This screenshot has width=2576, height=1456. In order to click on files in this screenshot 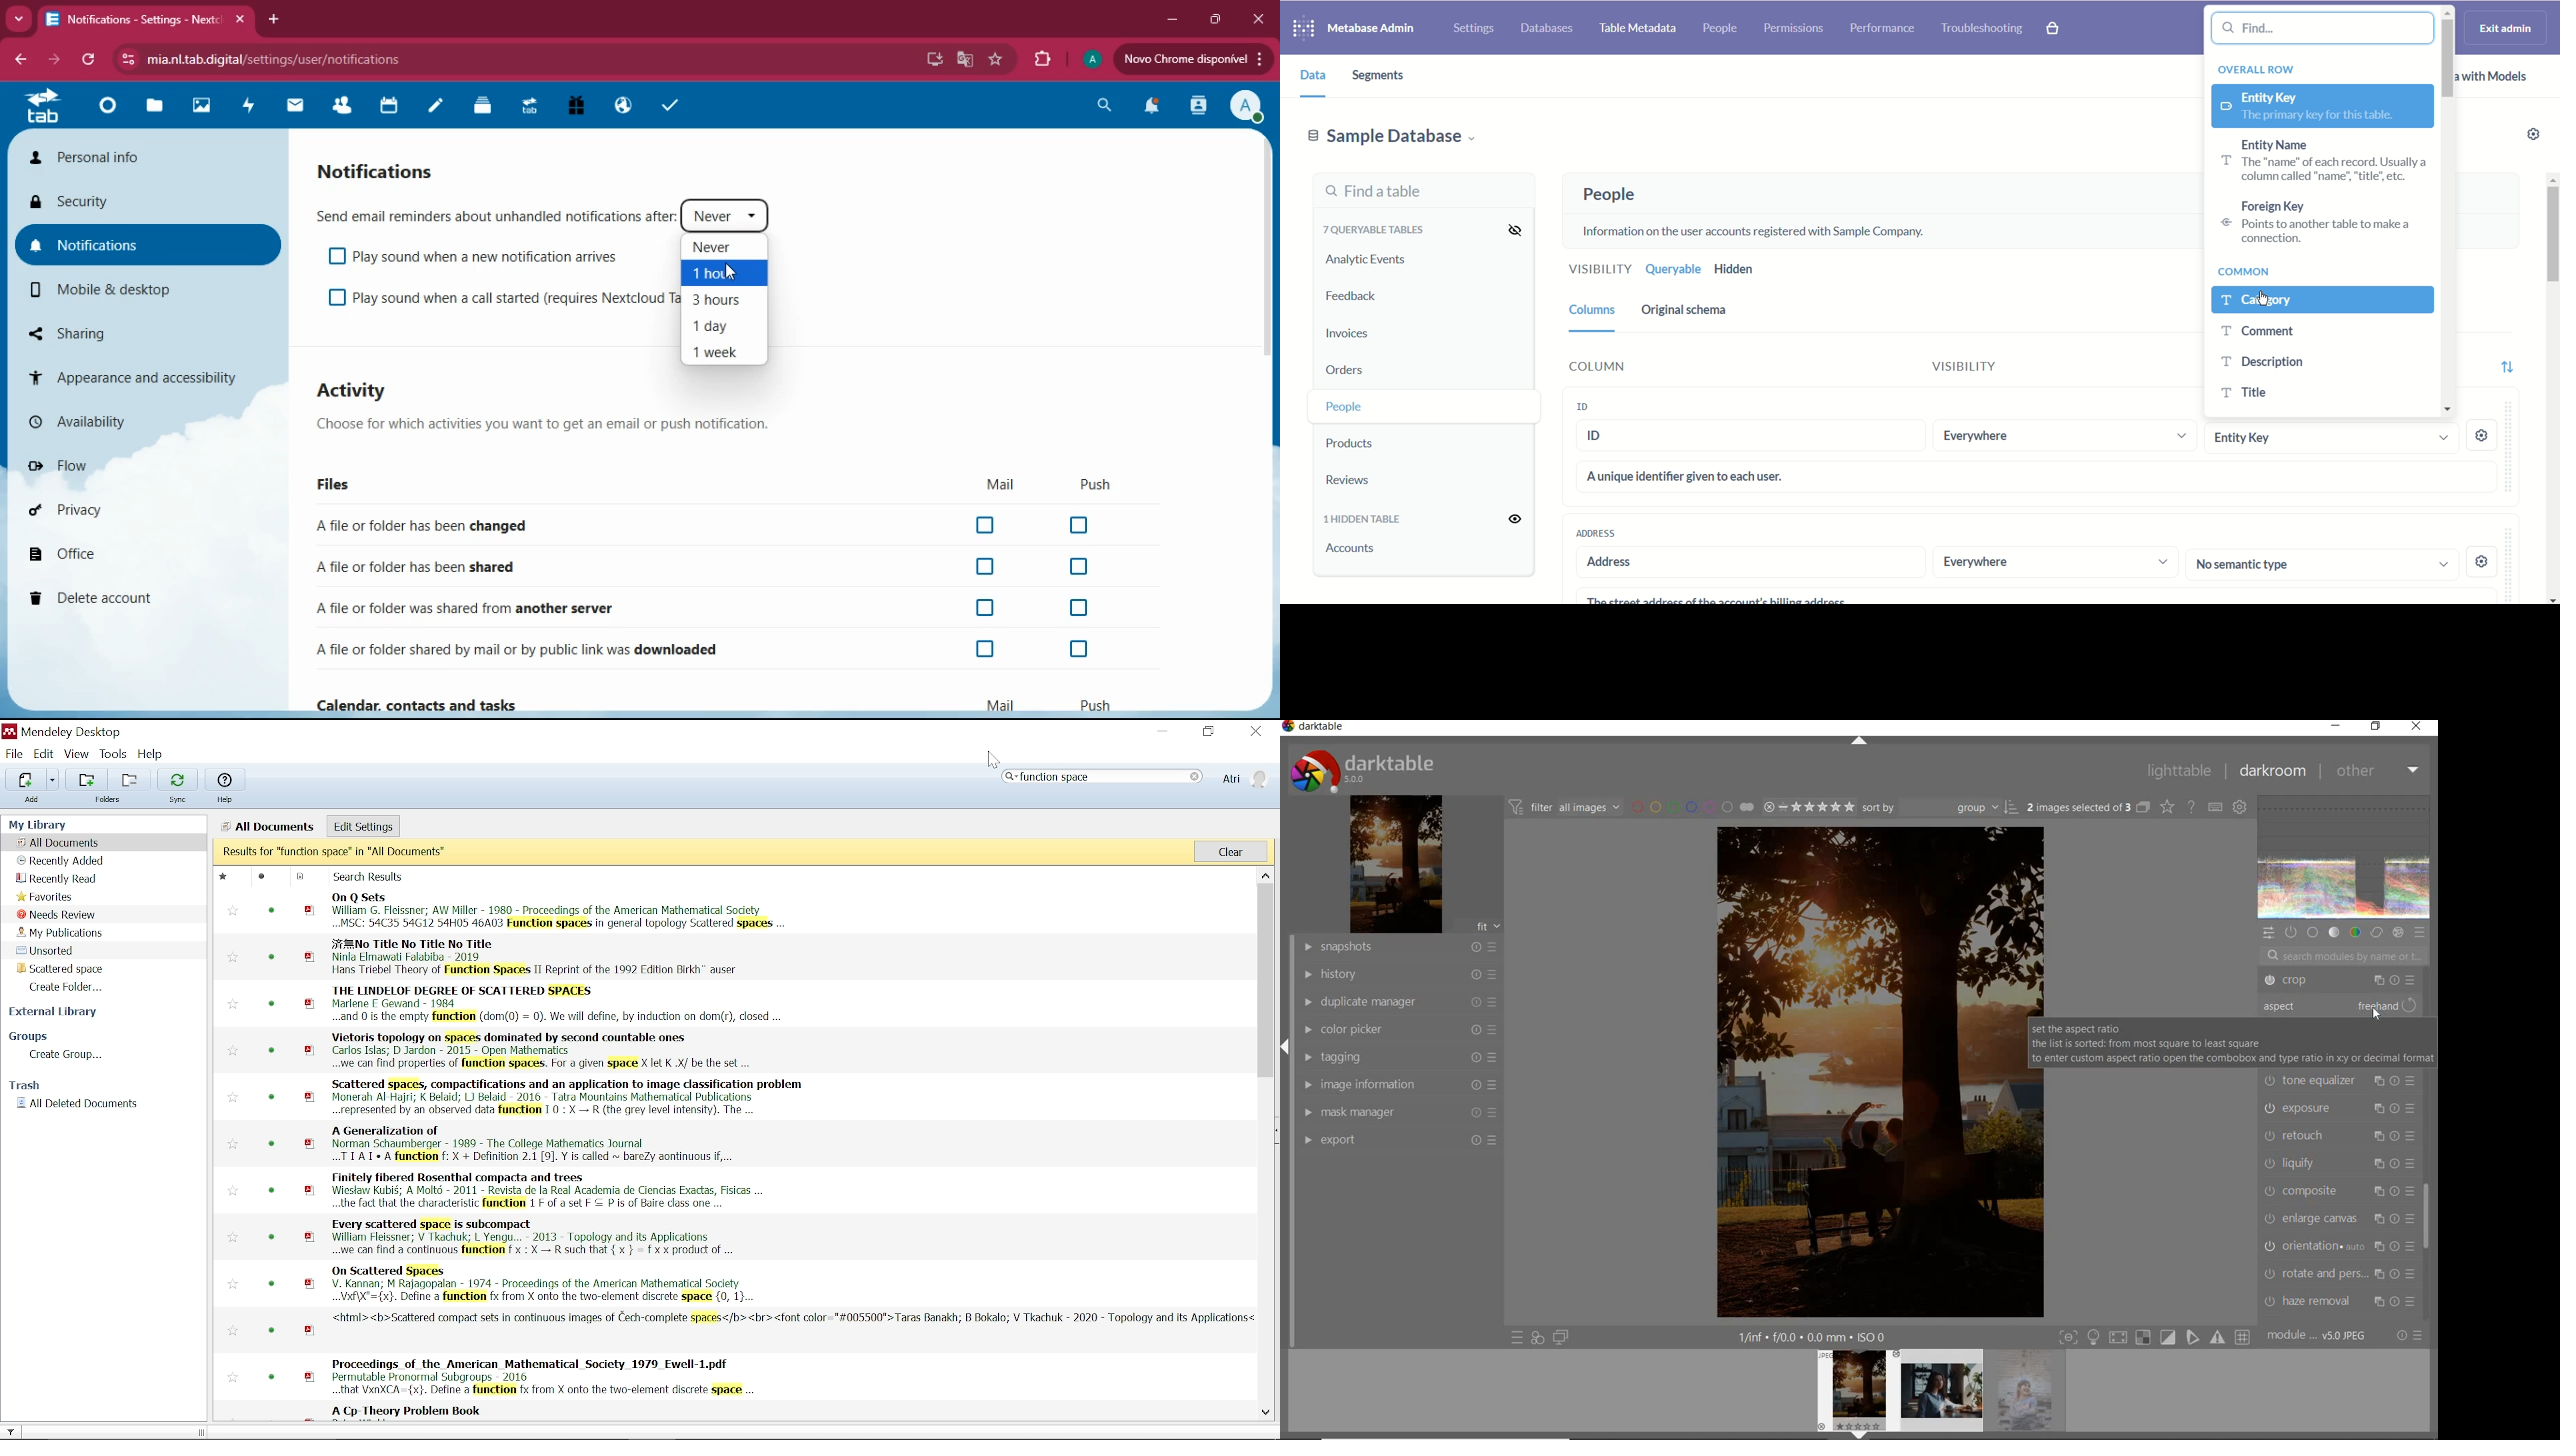, I will do `click(362, 483)`.